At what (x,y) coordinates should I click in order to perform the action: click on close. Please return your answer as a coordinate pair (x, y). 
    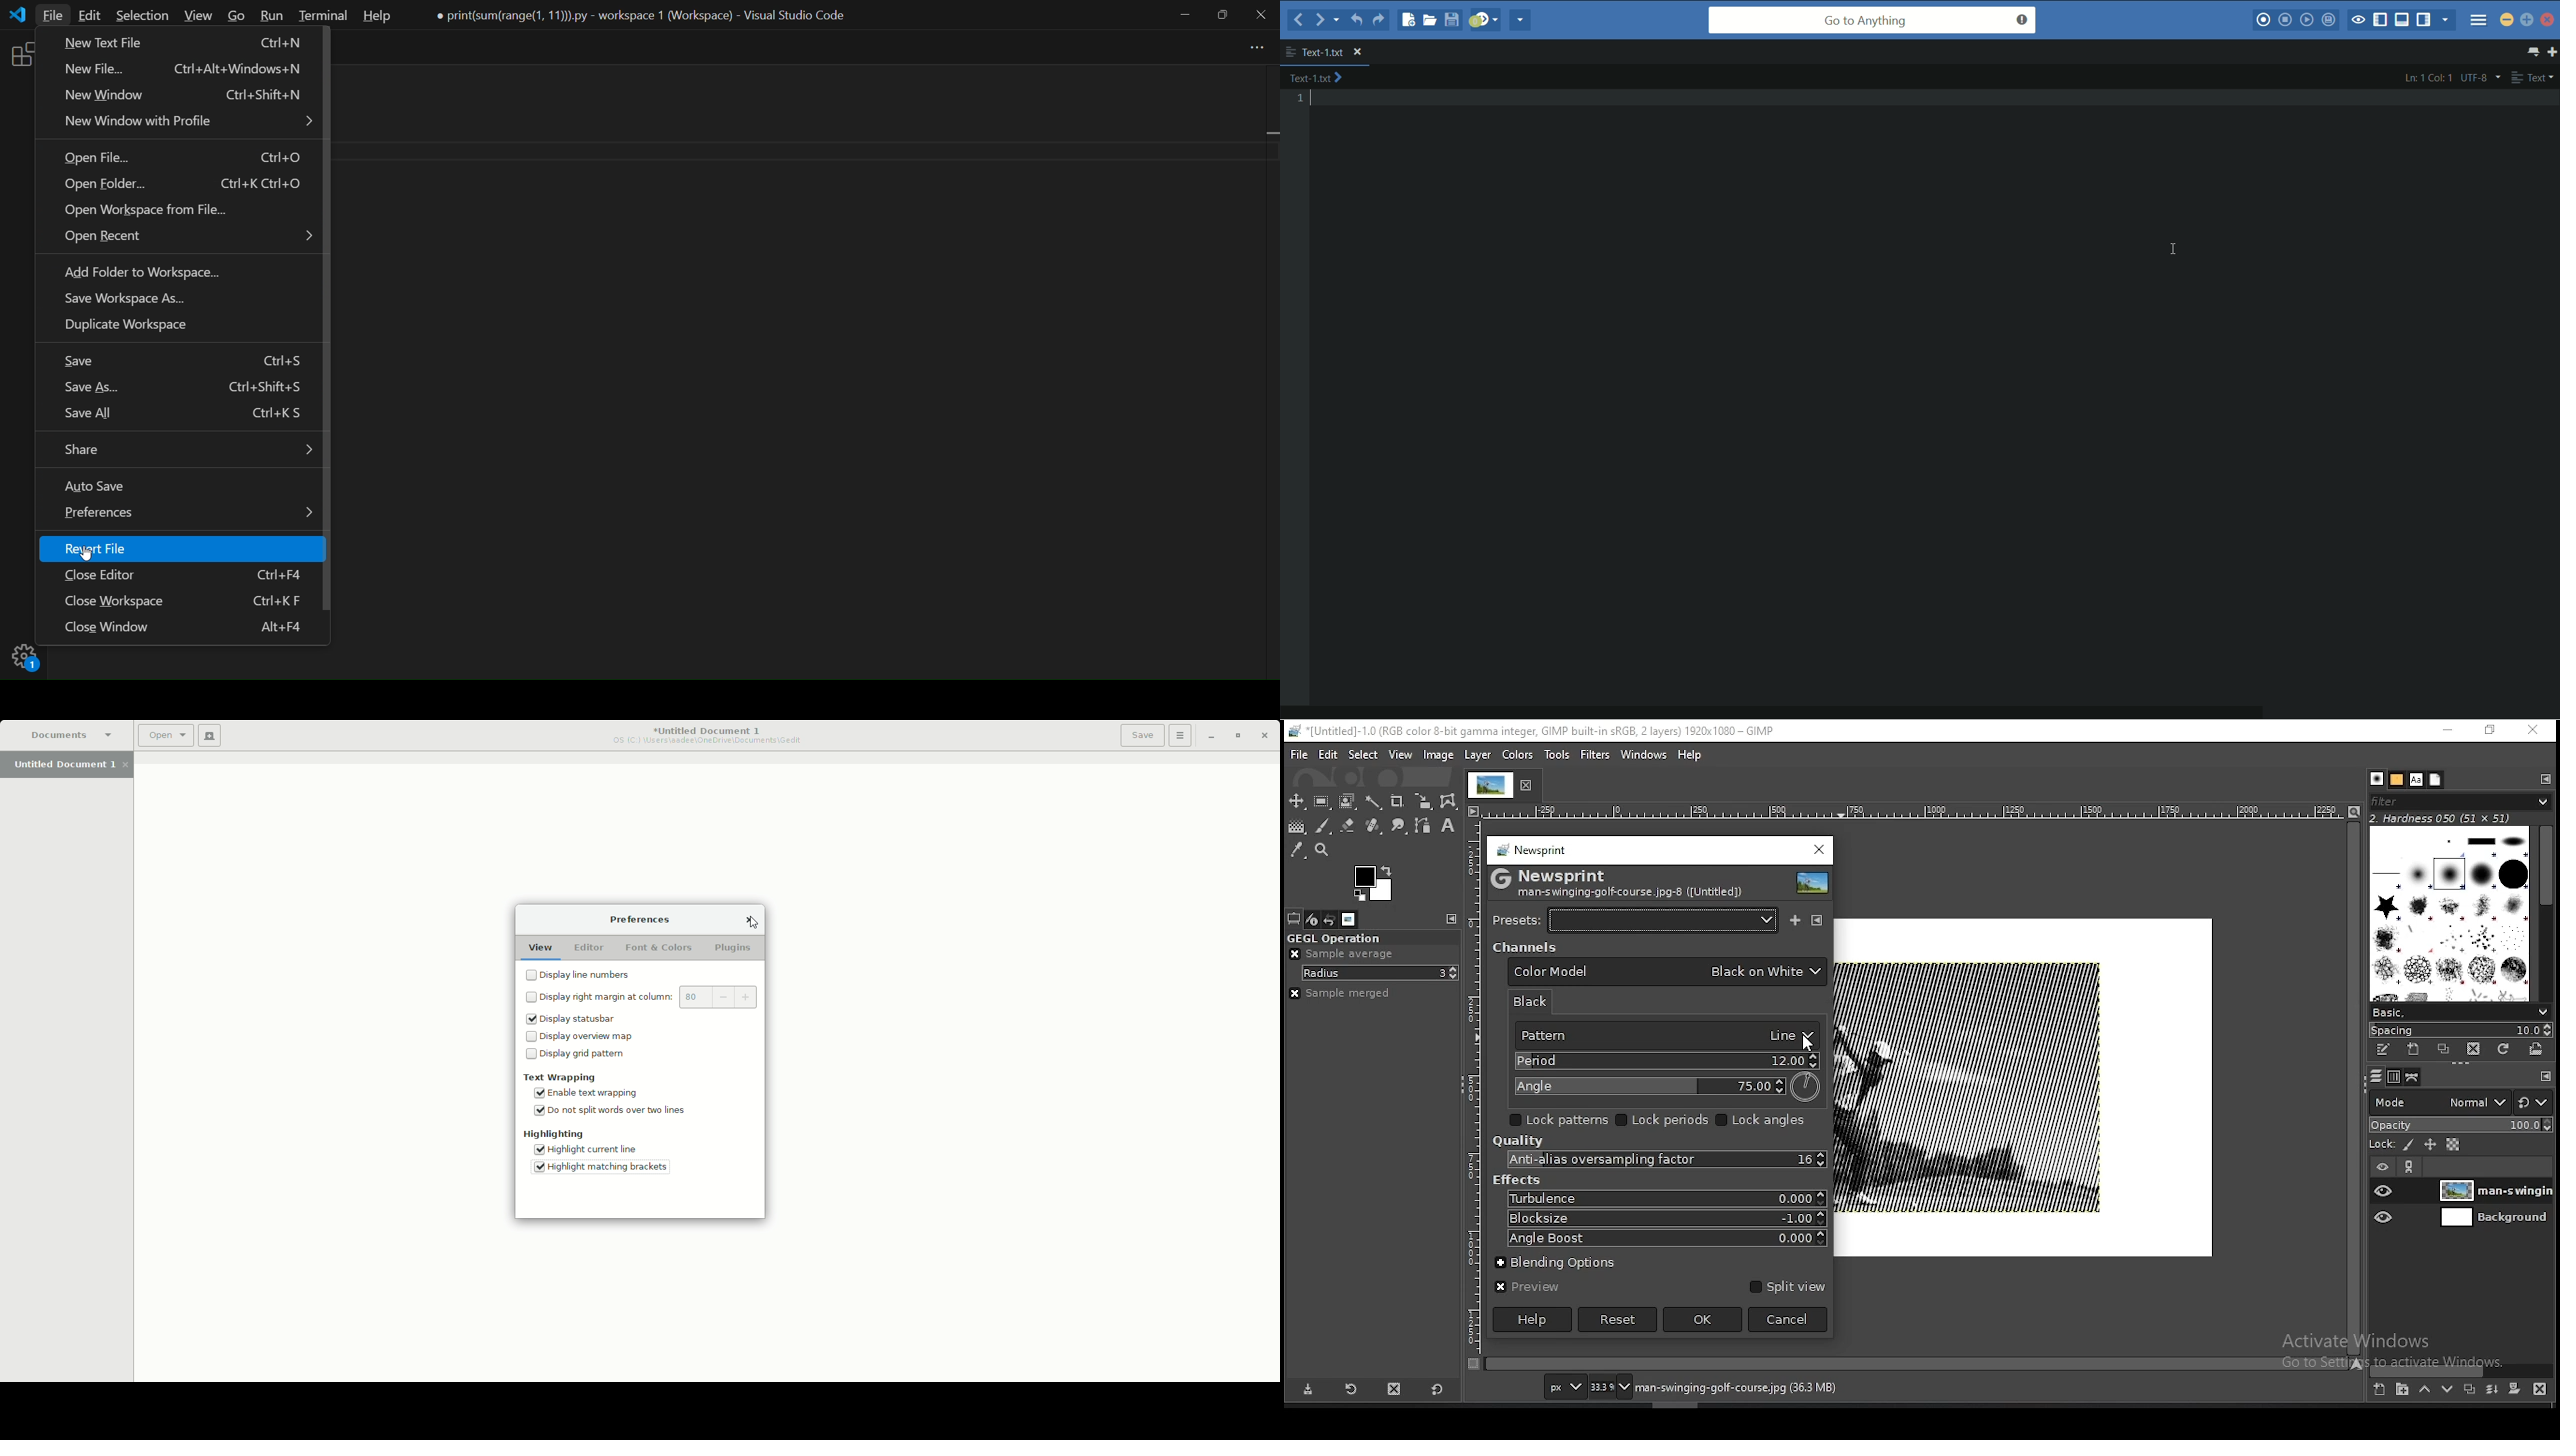
    Looking at the image, I should click on (1365, 51).